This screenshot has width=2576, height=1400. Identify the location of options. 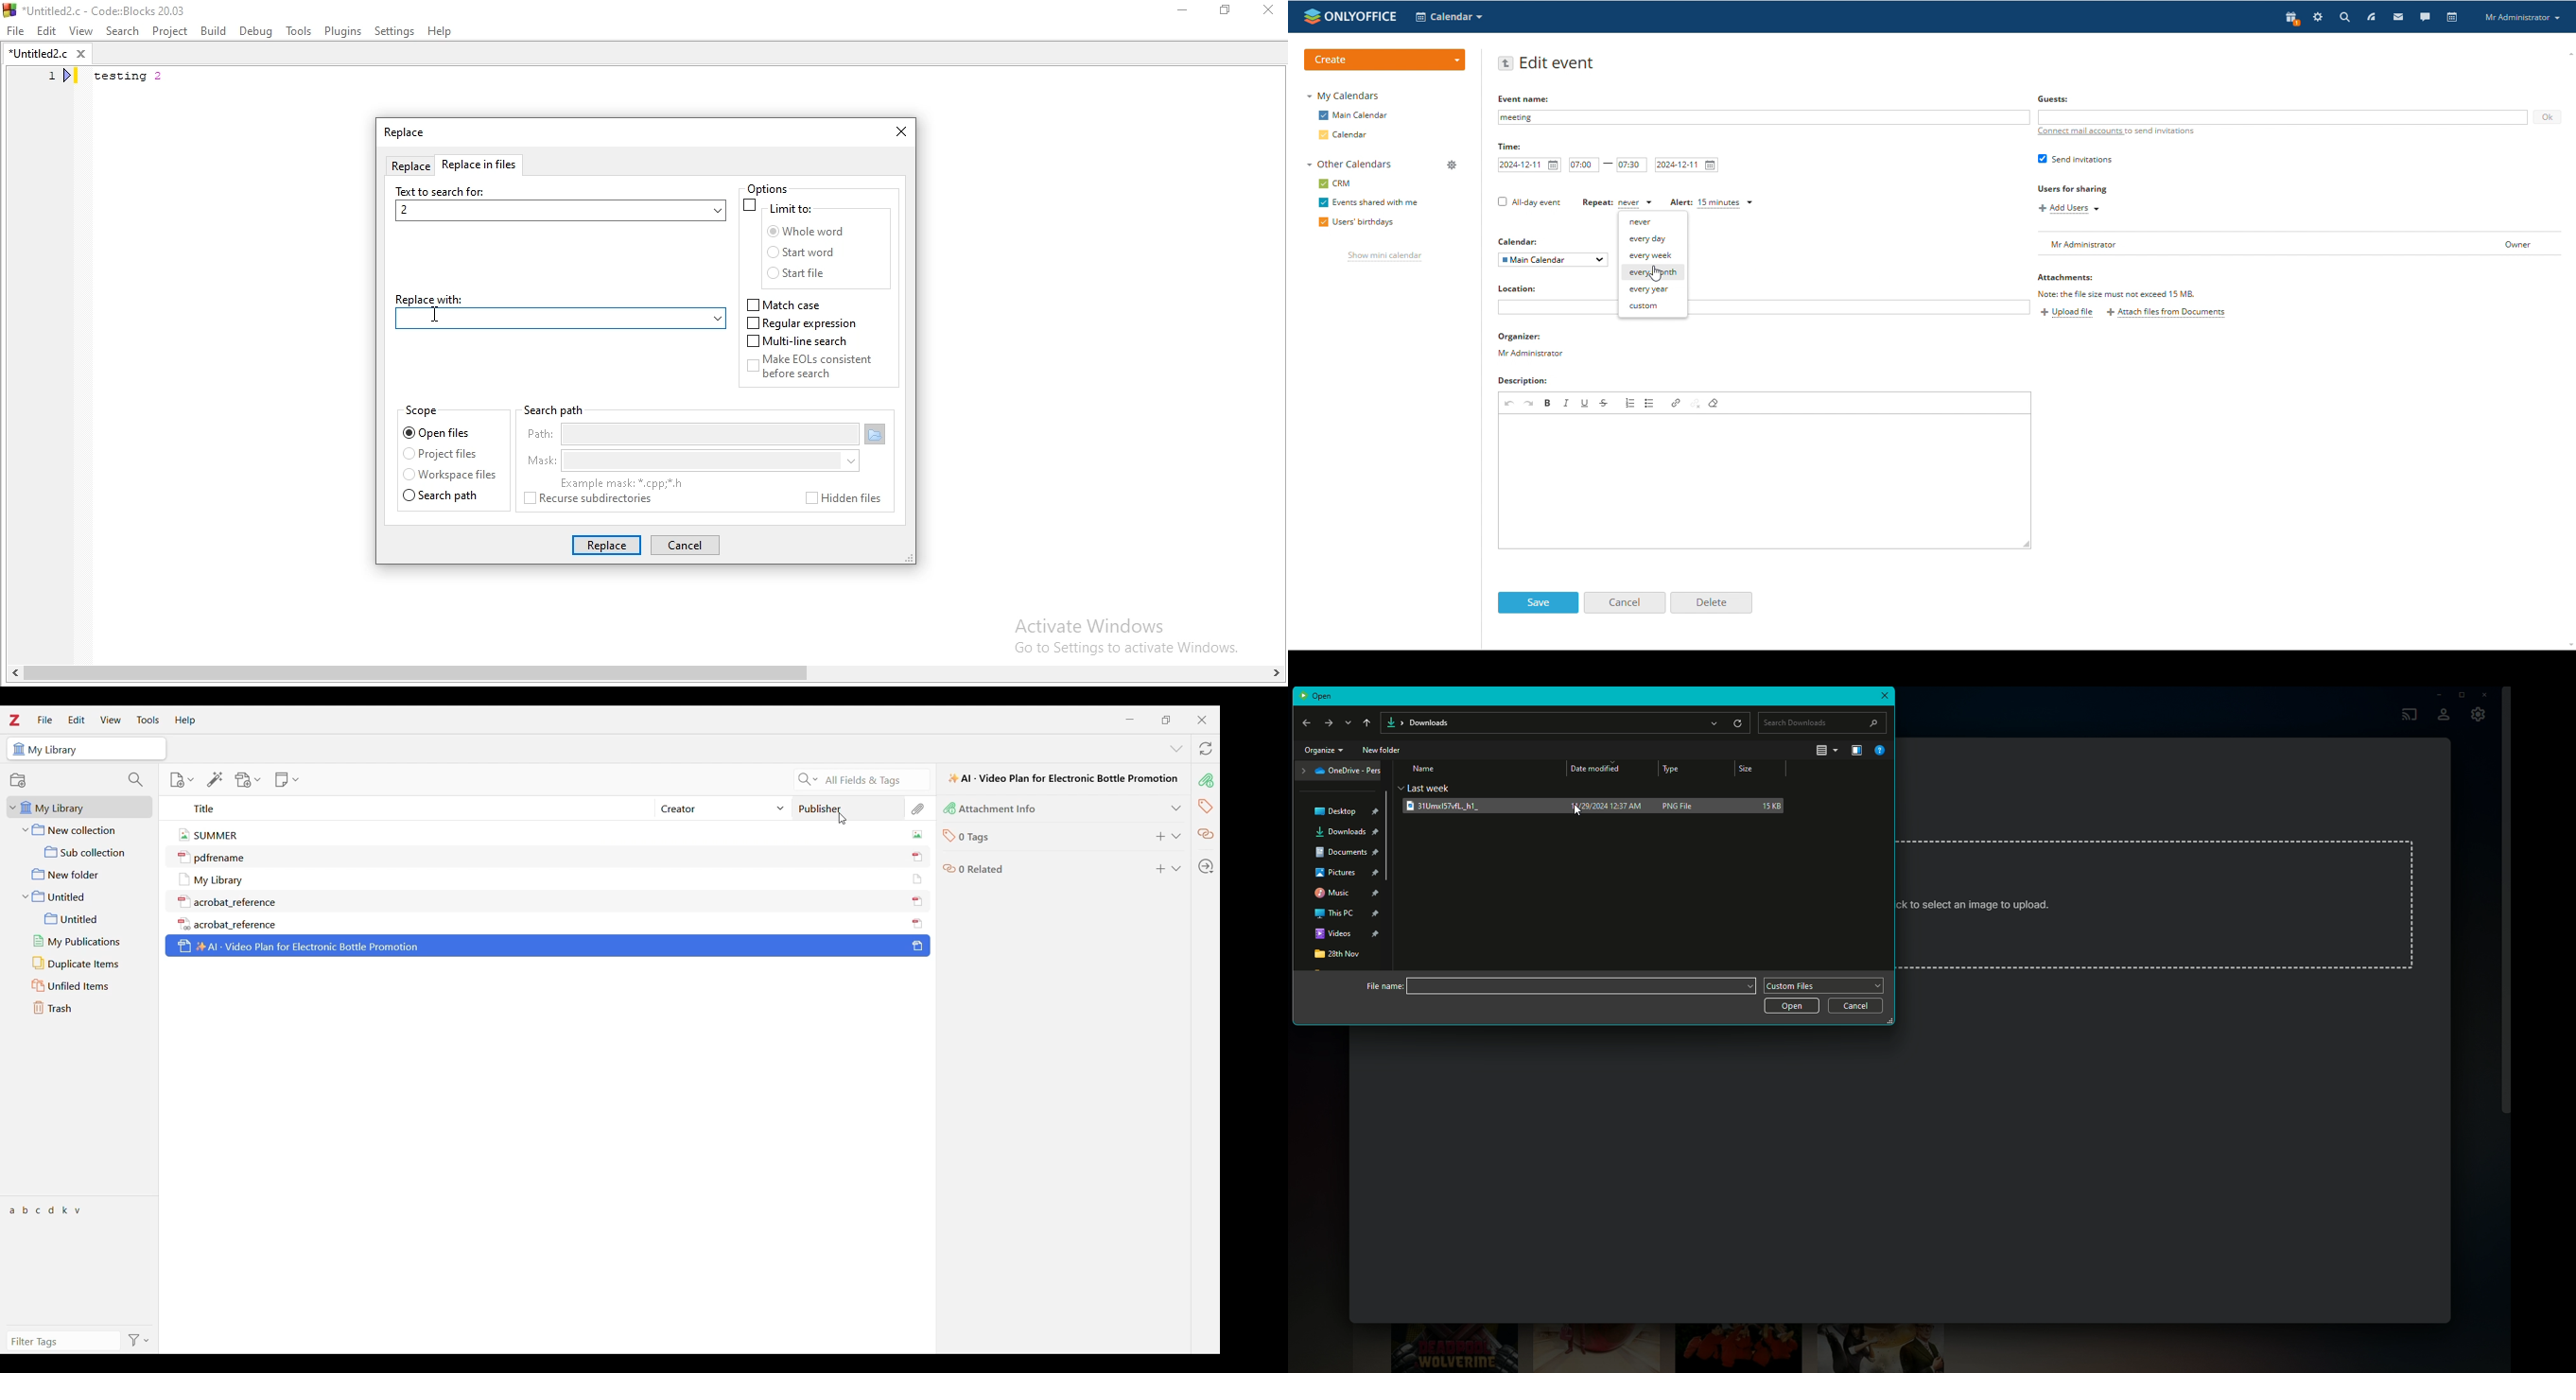
(779, 188).